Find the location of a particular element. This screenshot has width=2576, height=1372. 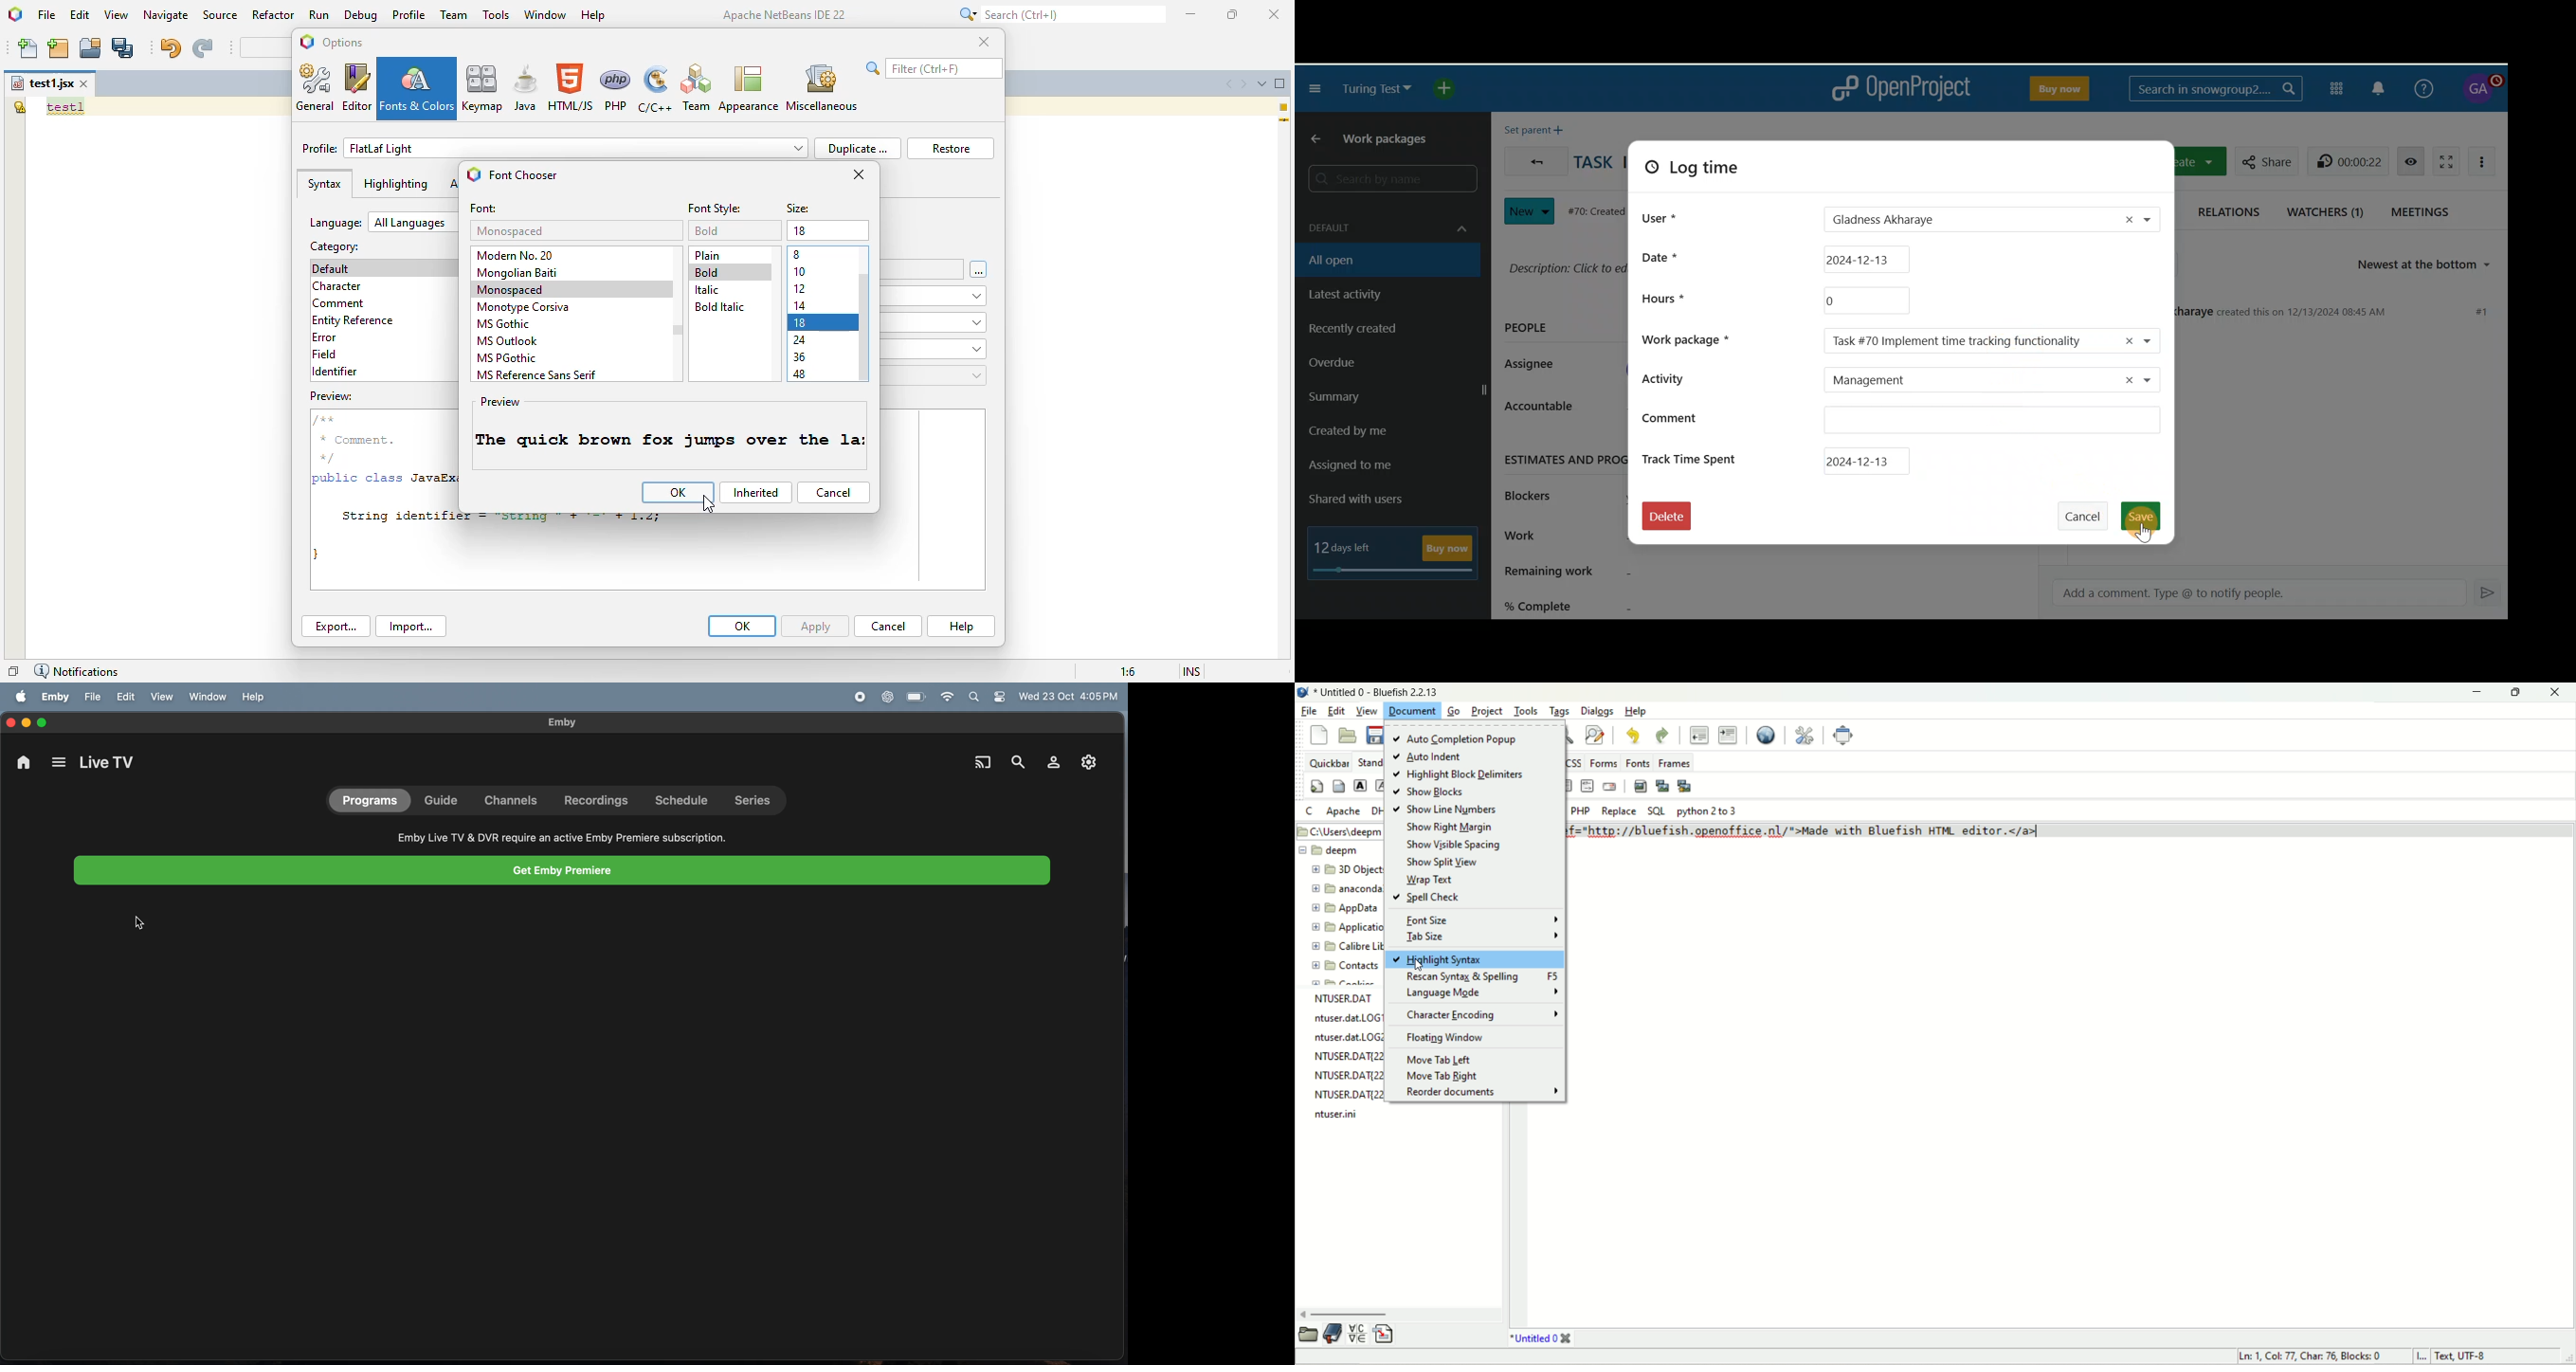

Hours is located at coordinates (1662, 298).